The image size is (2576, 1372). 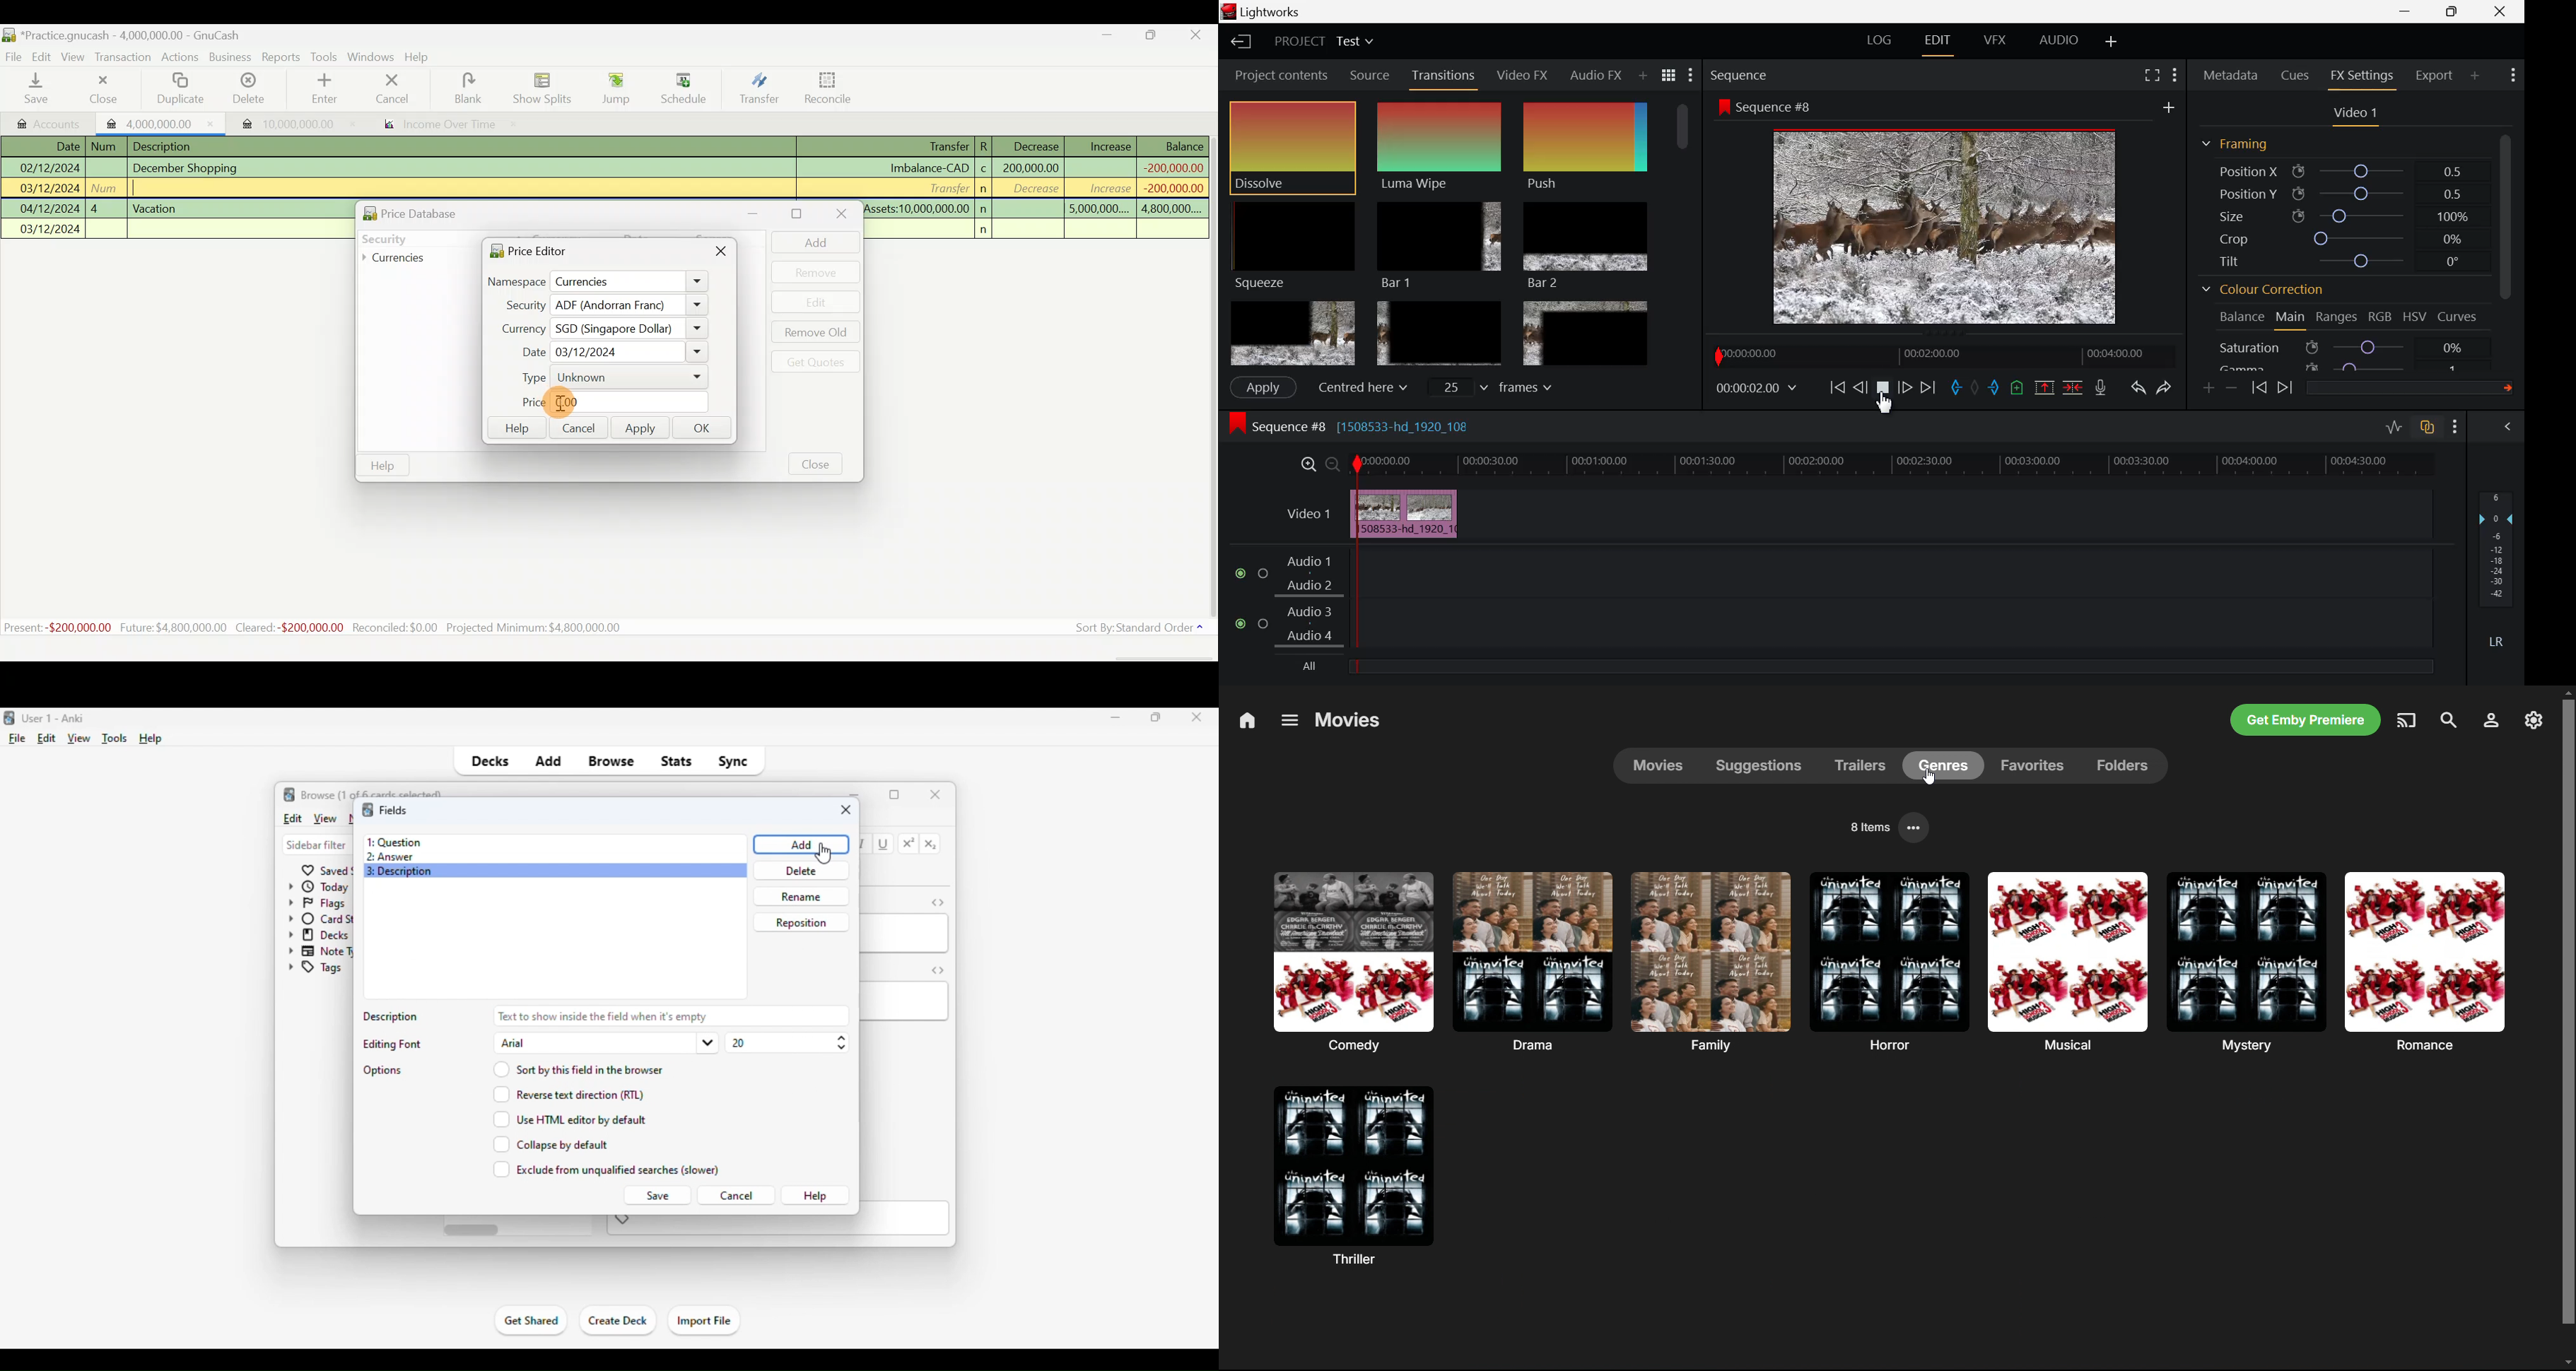 What do you see at coordinates (856, 793) in the screenshot?
I see `minimize` at bounding box center [856, 793].